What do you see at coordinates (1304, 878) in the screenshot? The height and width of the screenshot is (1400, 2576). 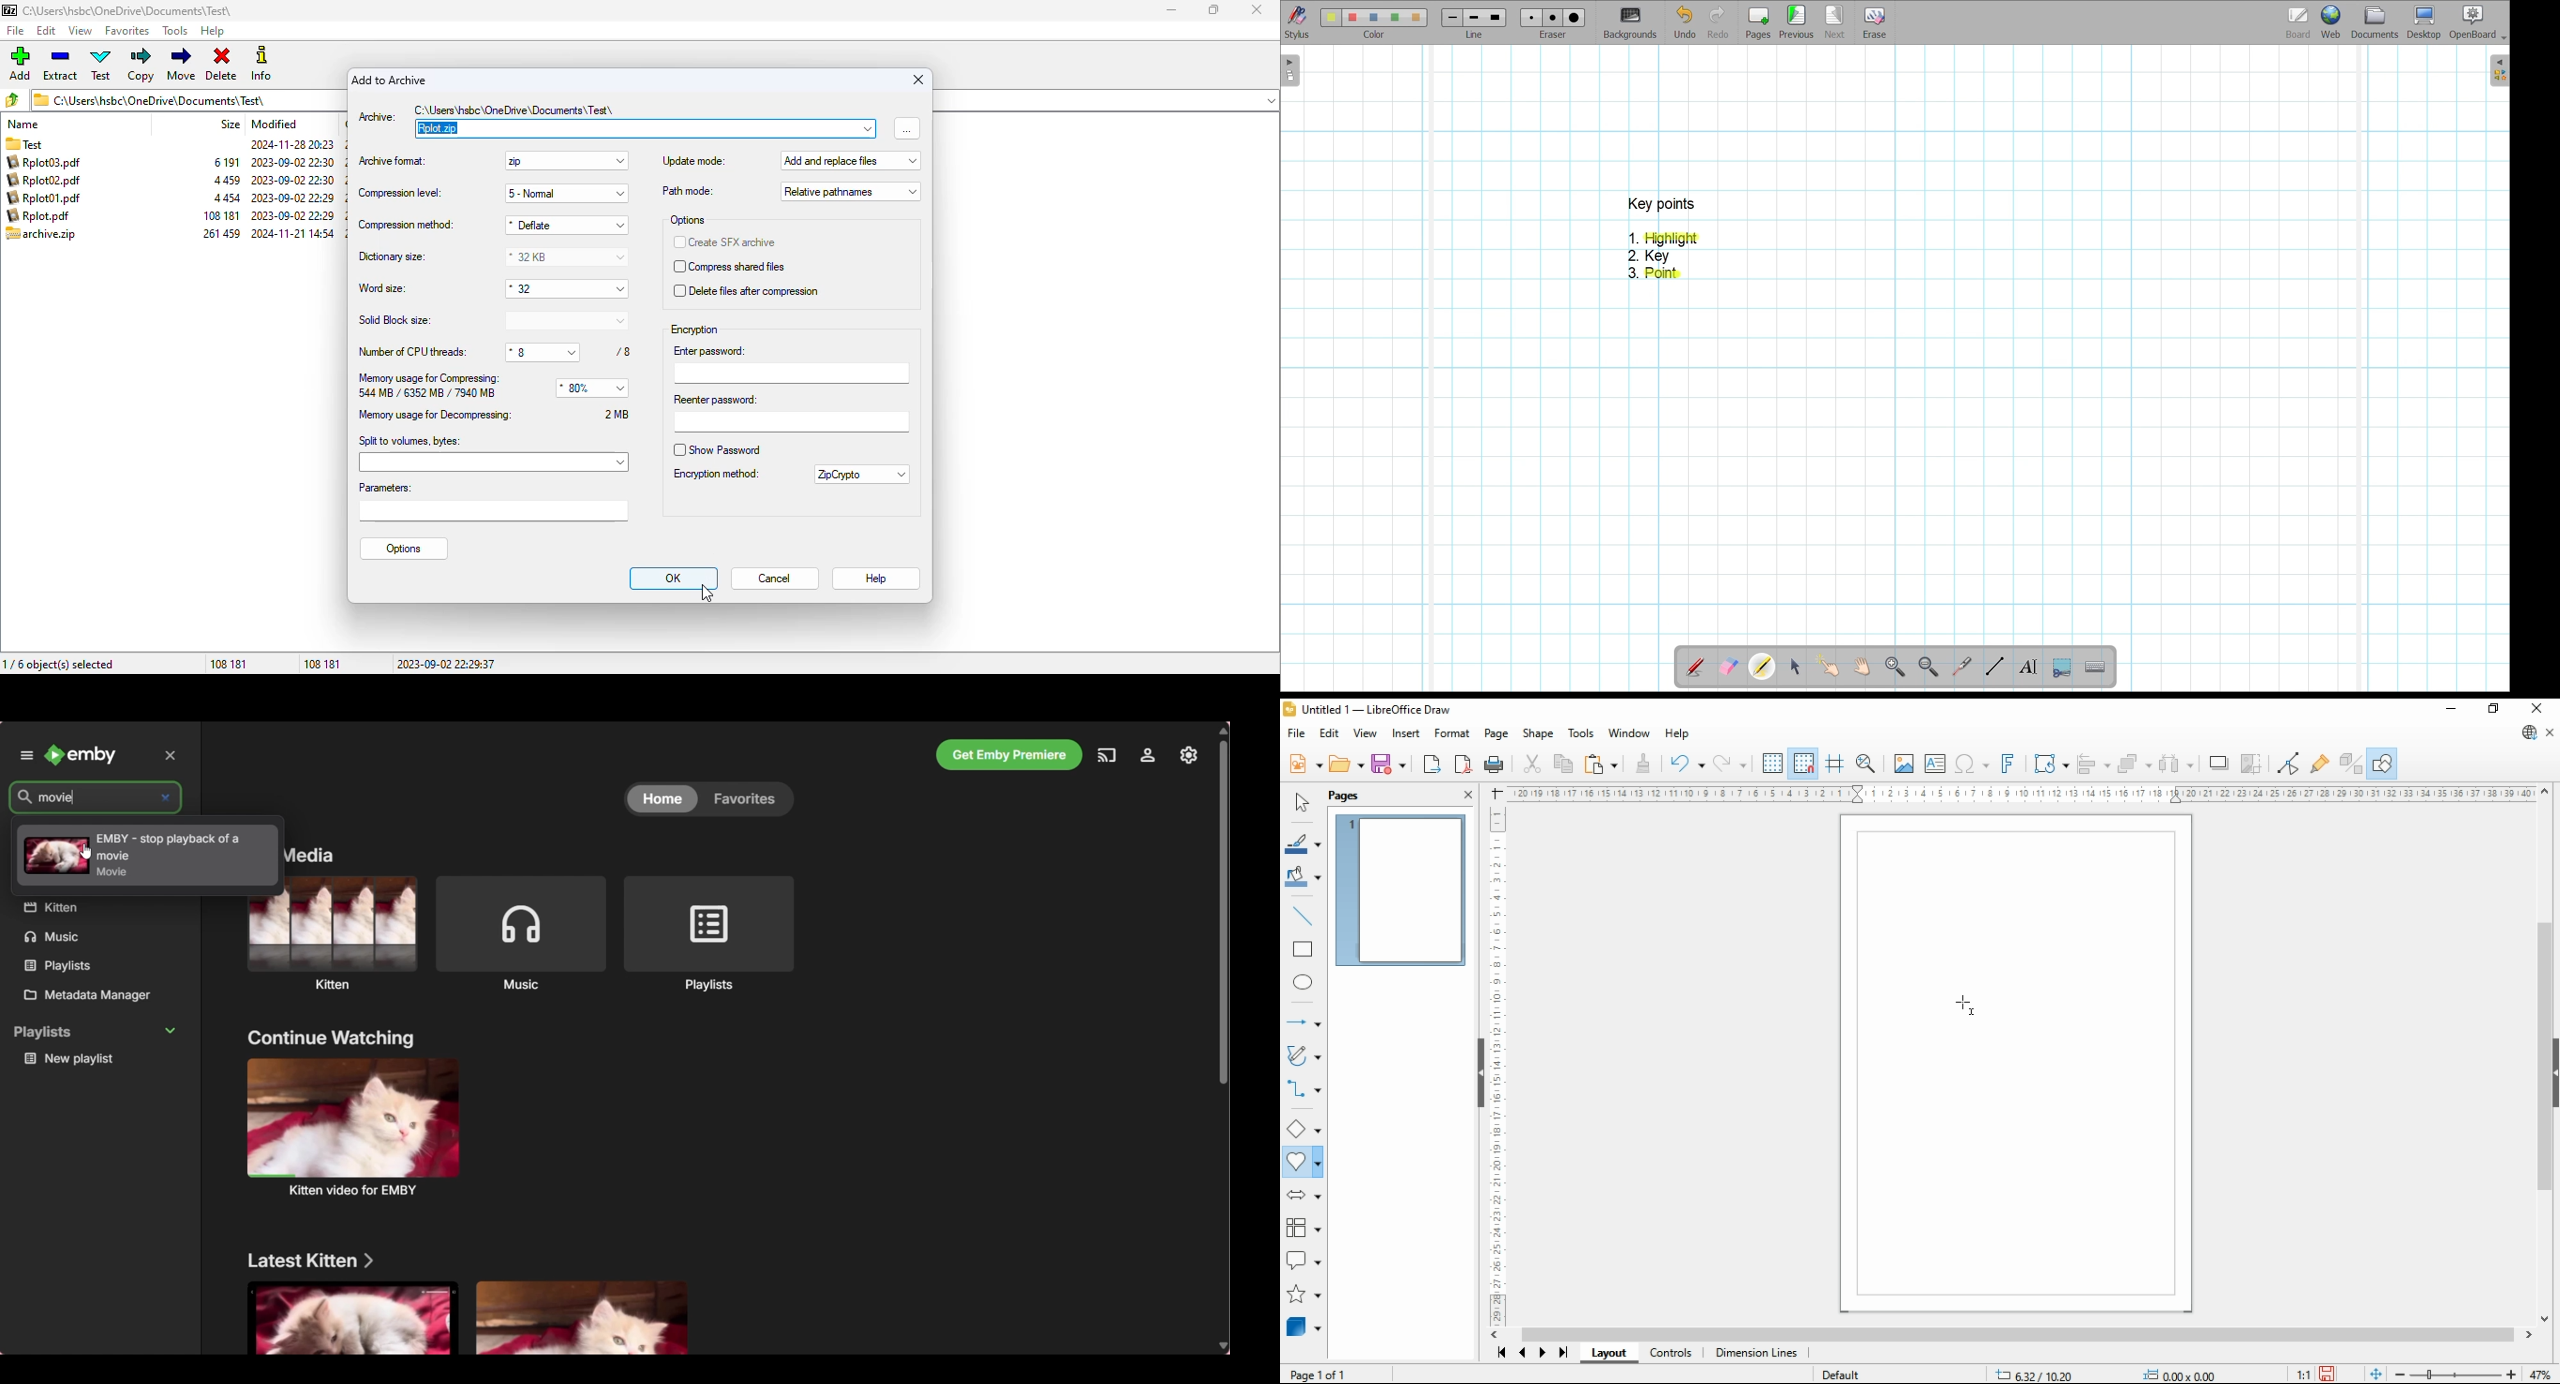 I see `fill color` at bounding box center [1304, 878].